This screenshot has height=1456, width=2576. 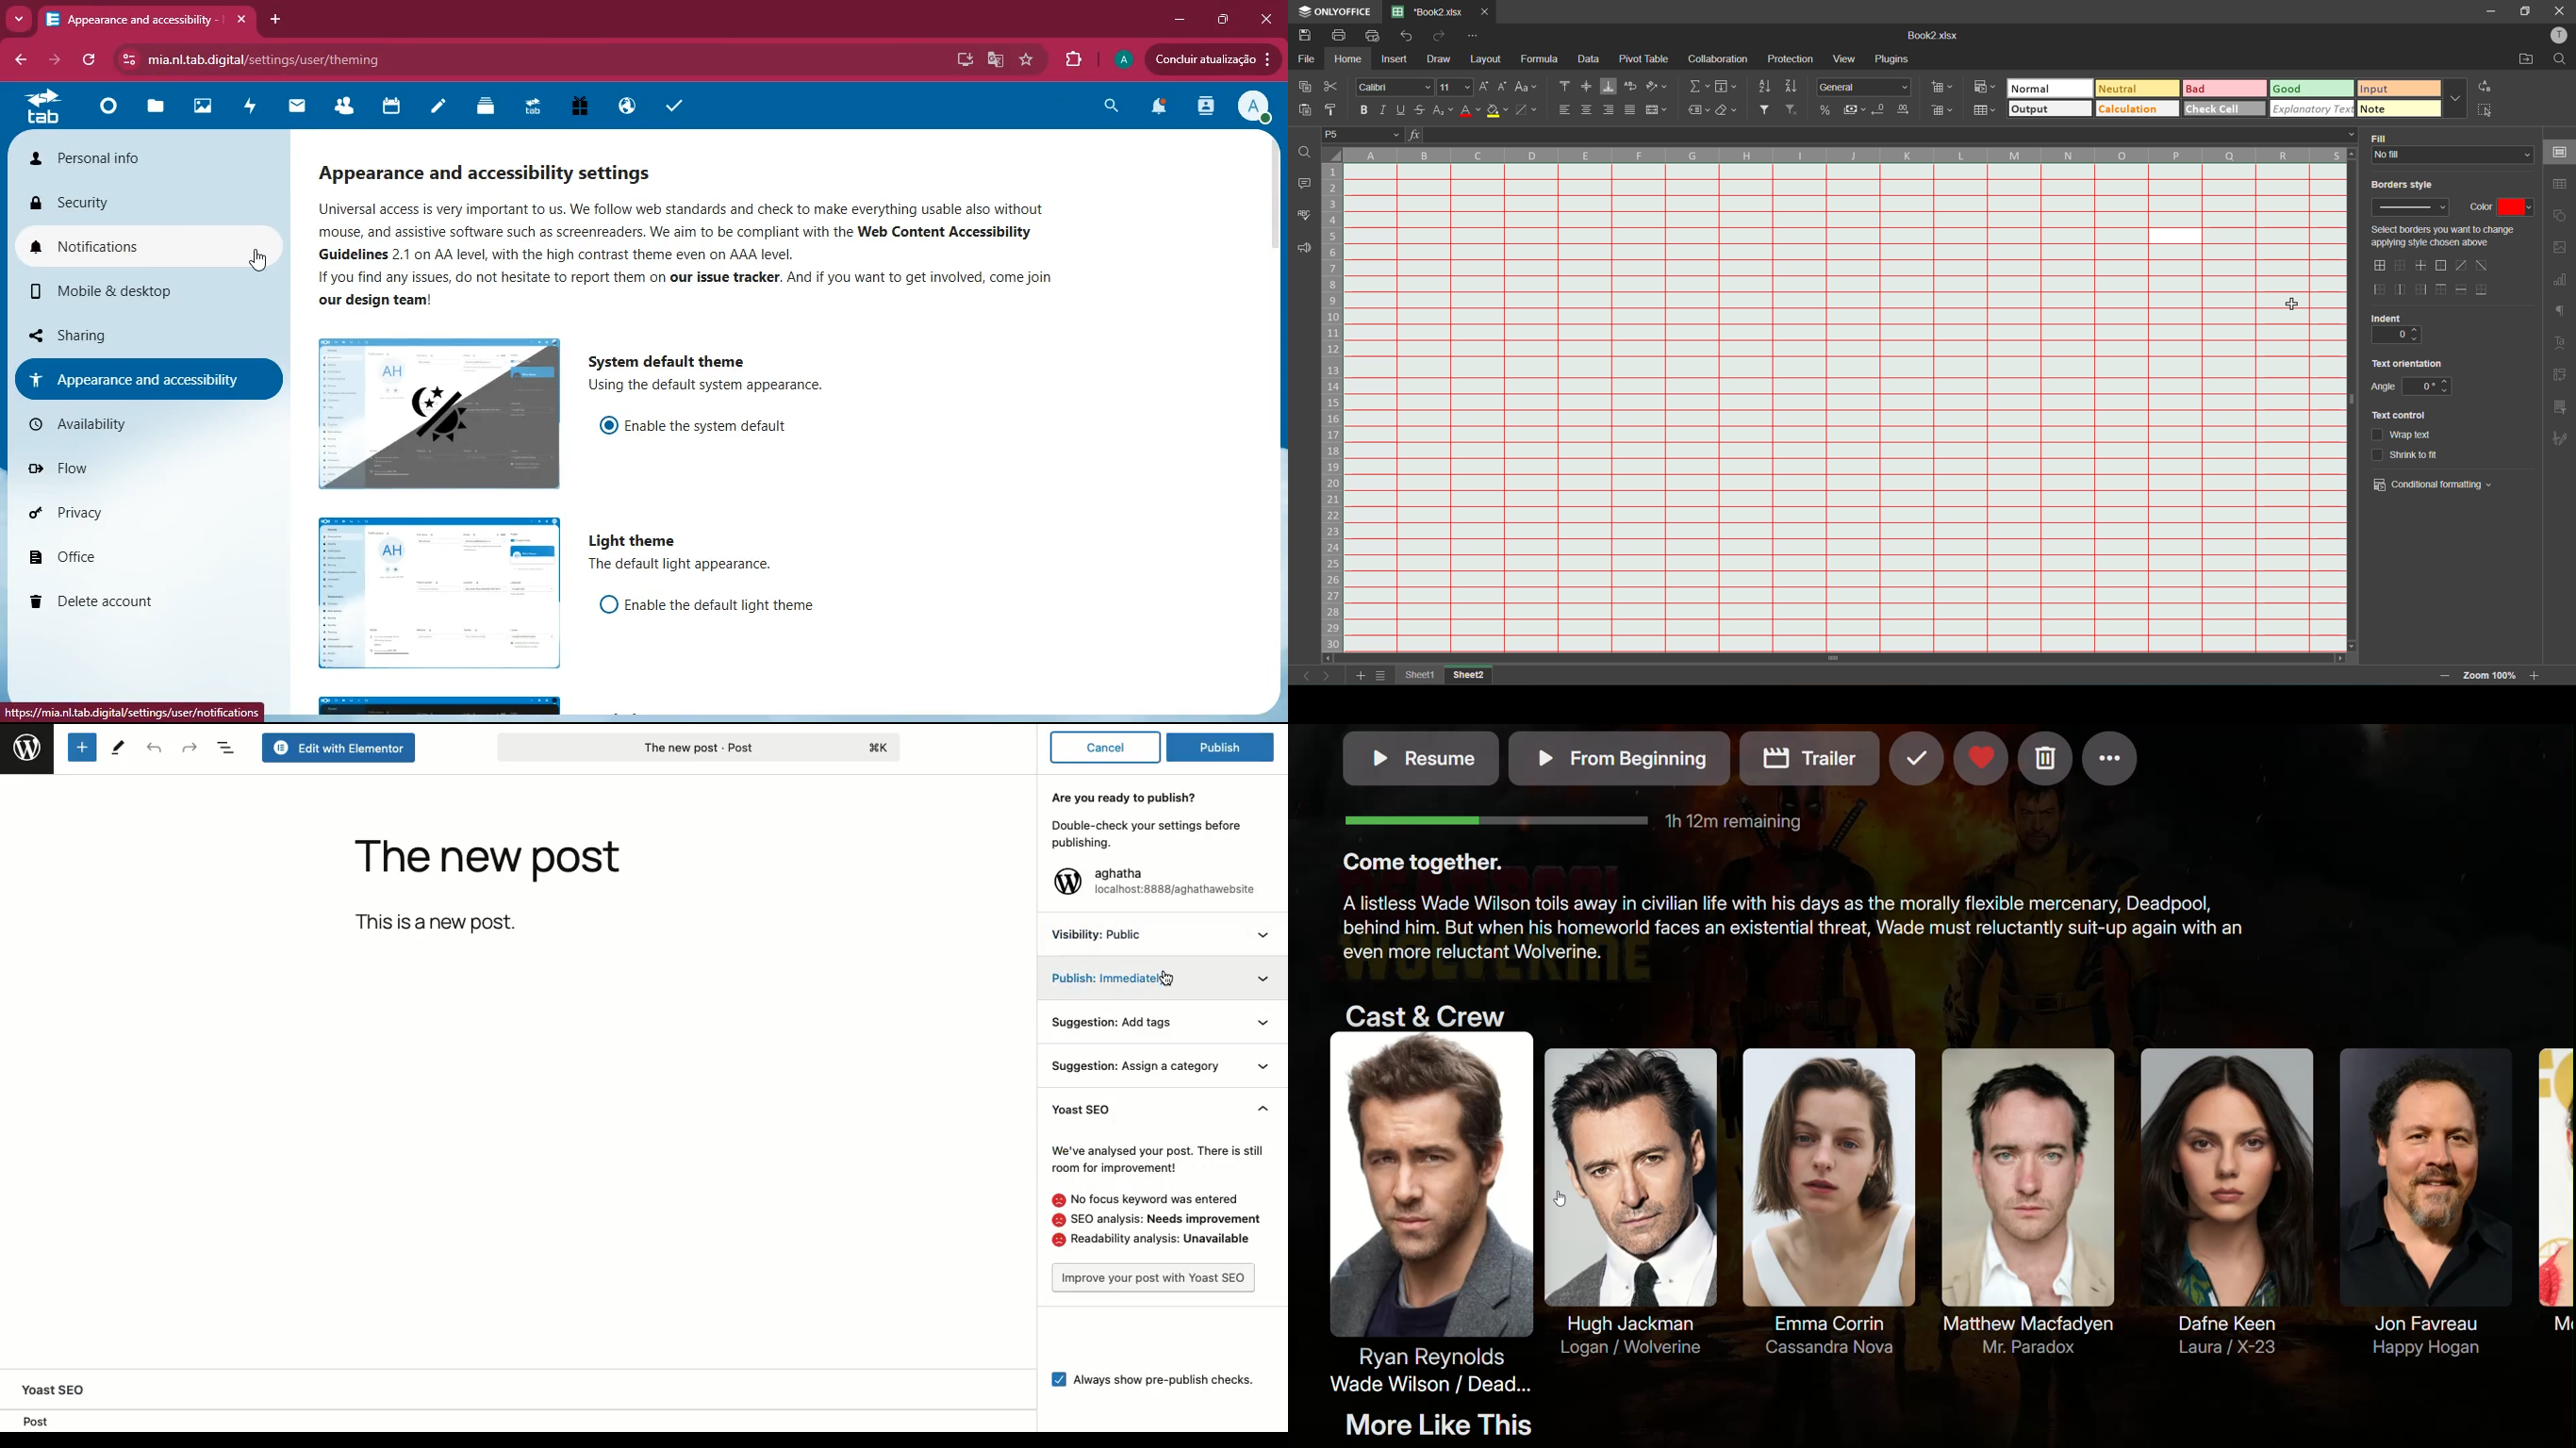 I want to click on The new post - Post, so click(x=697, y=748).